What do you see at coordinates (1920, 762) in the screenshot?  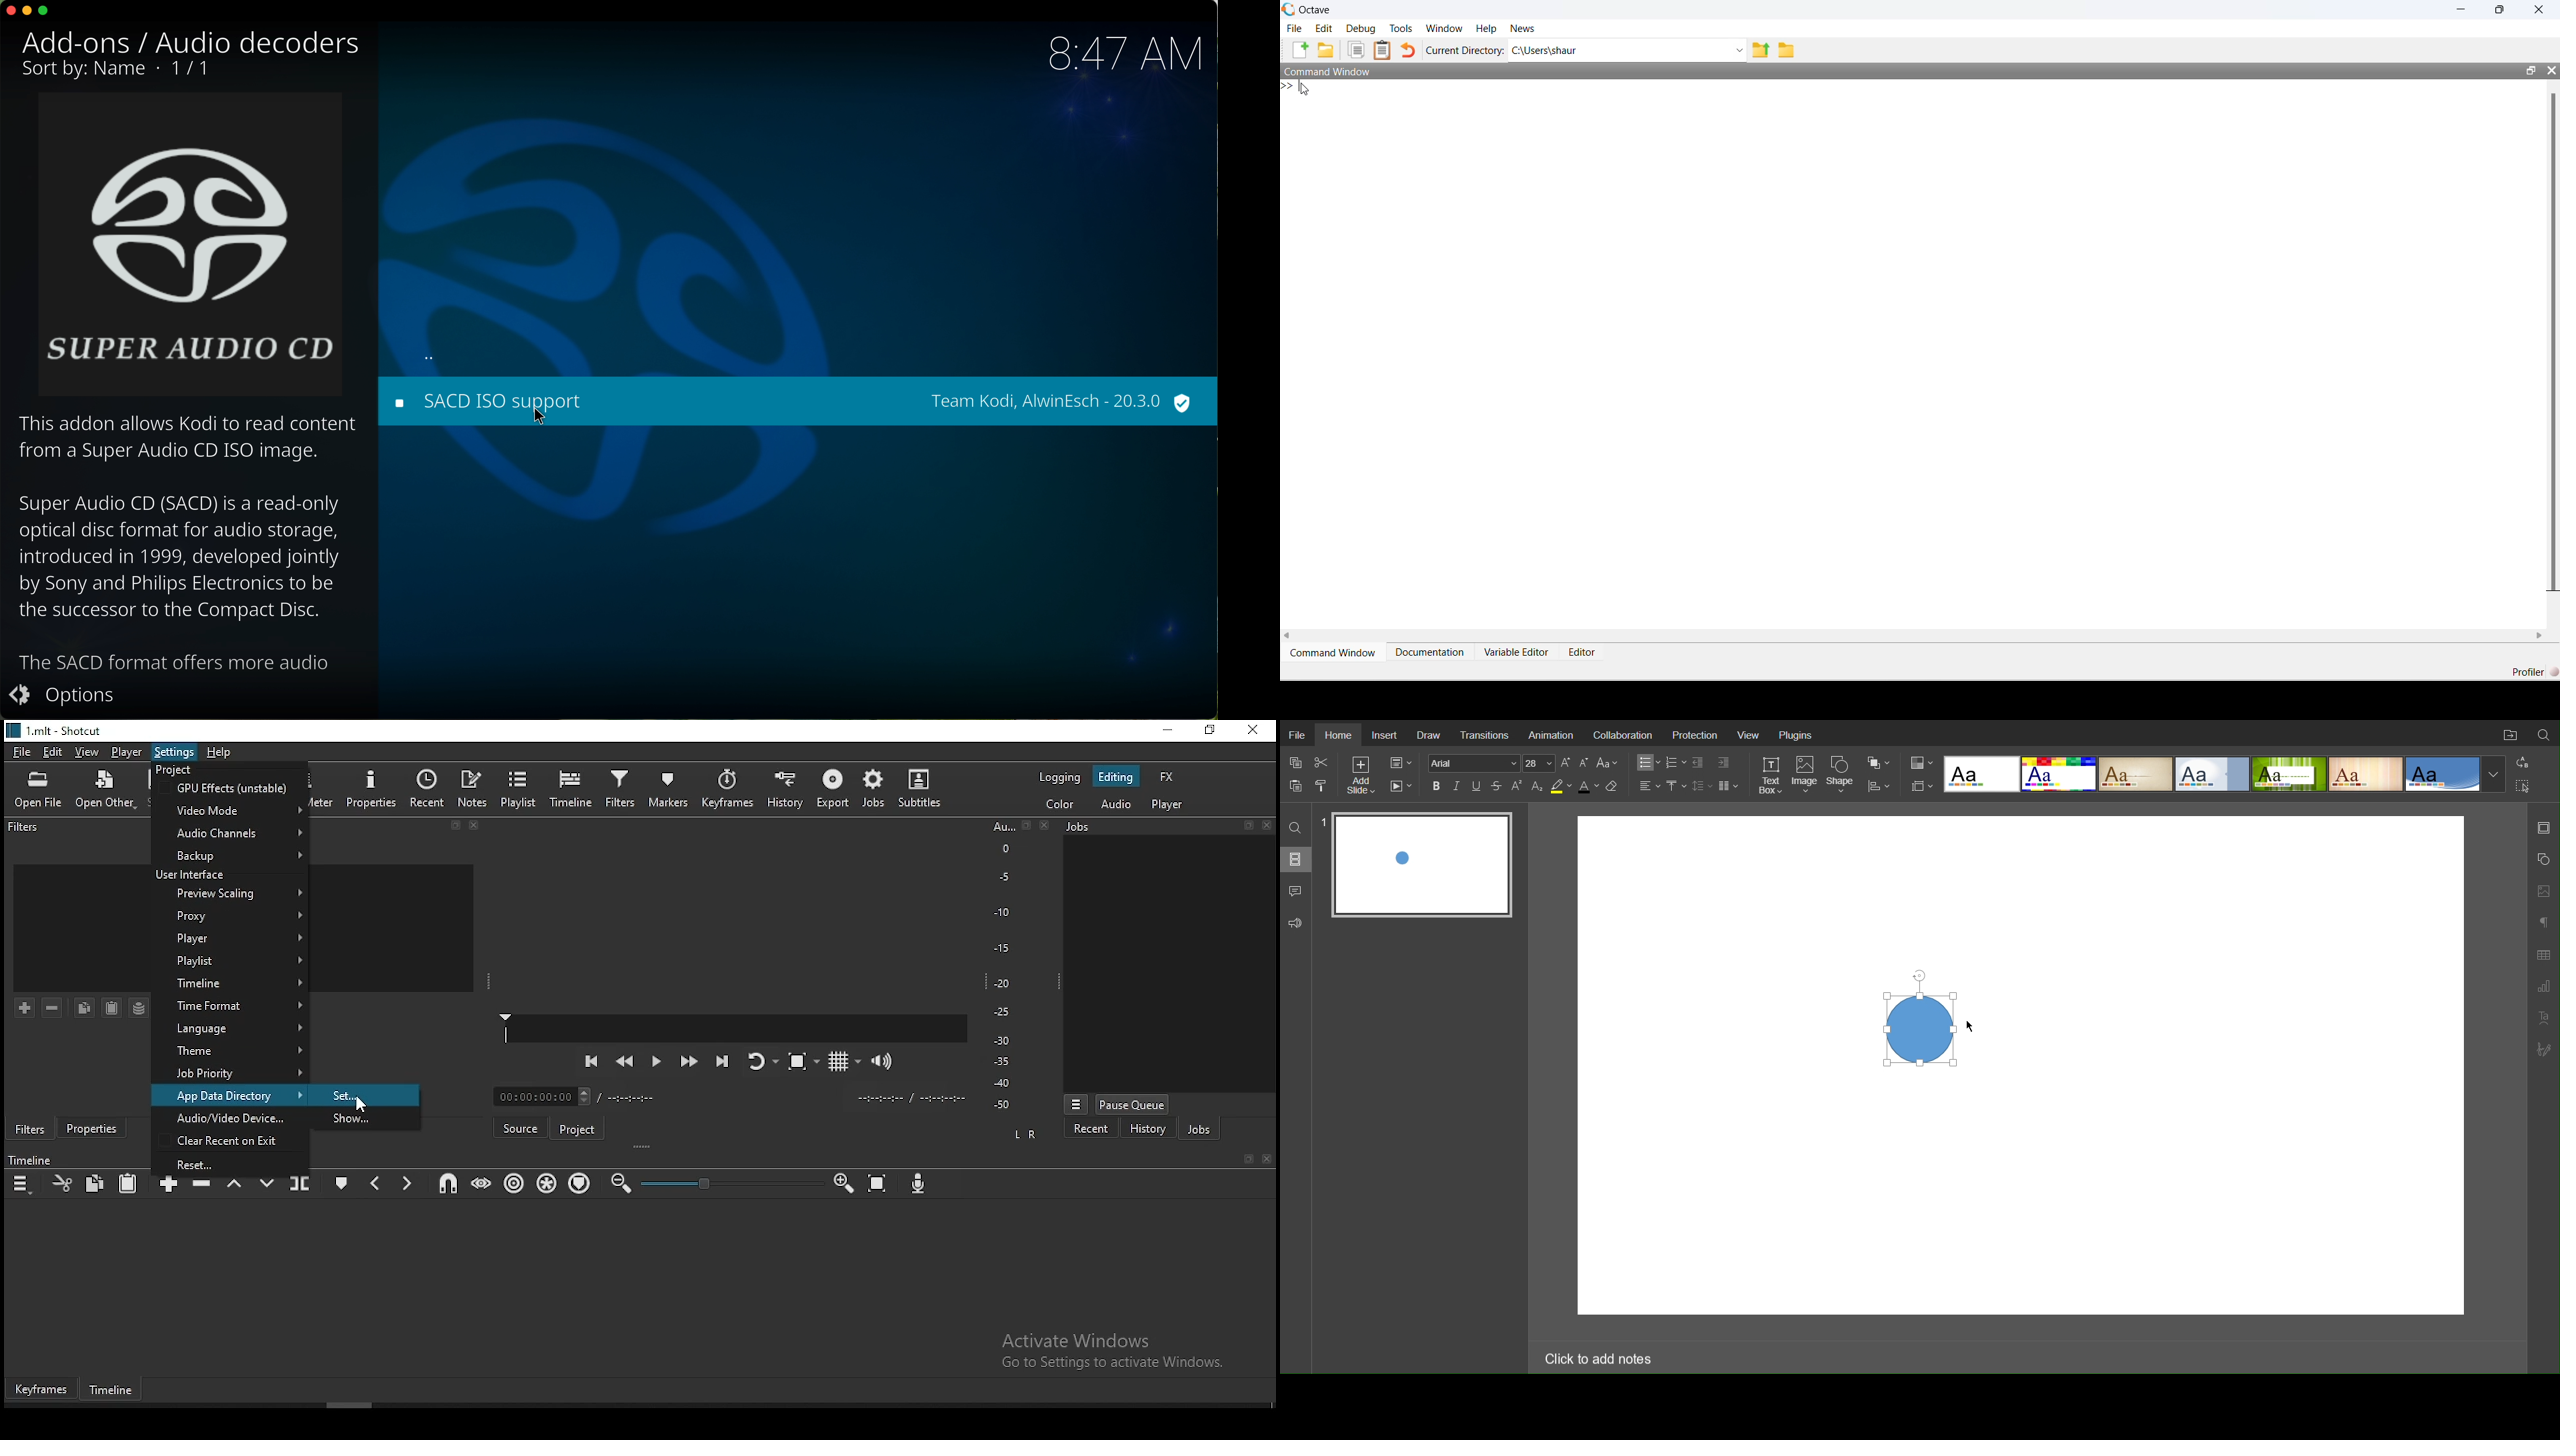 I see `Colors` at bounding box center [1920, 762].